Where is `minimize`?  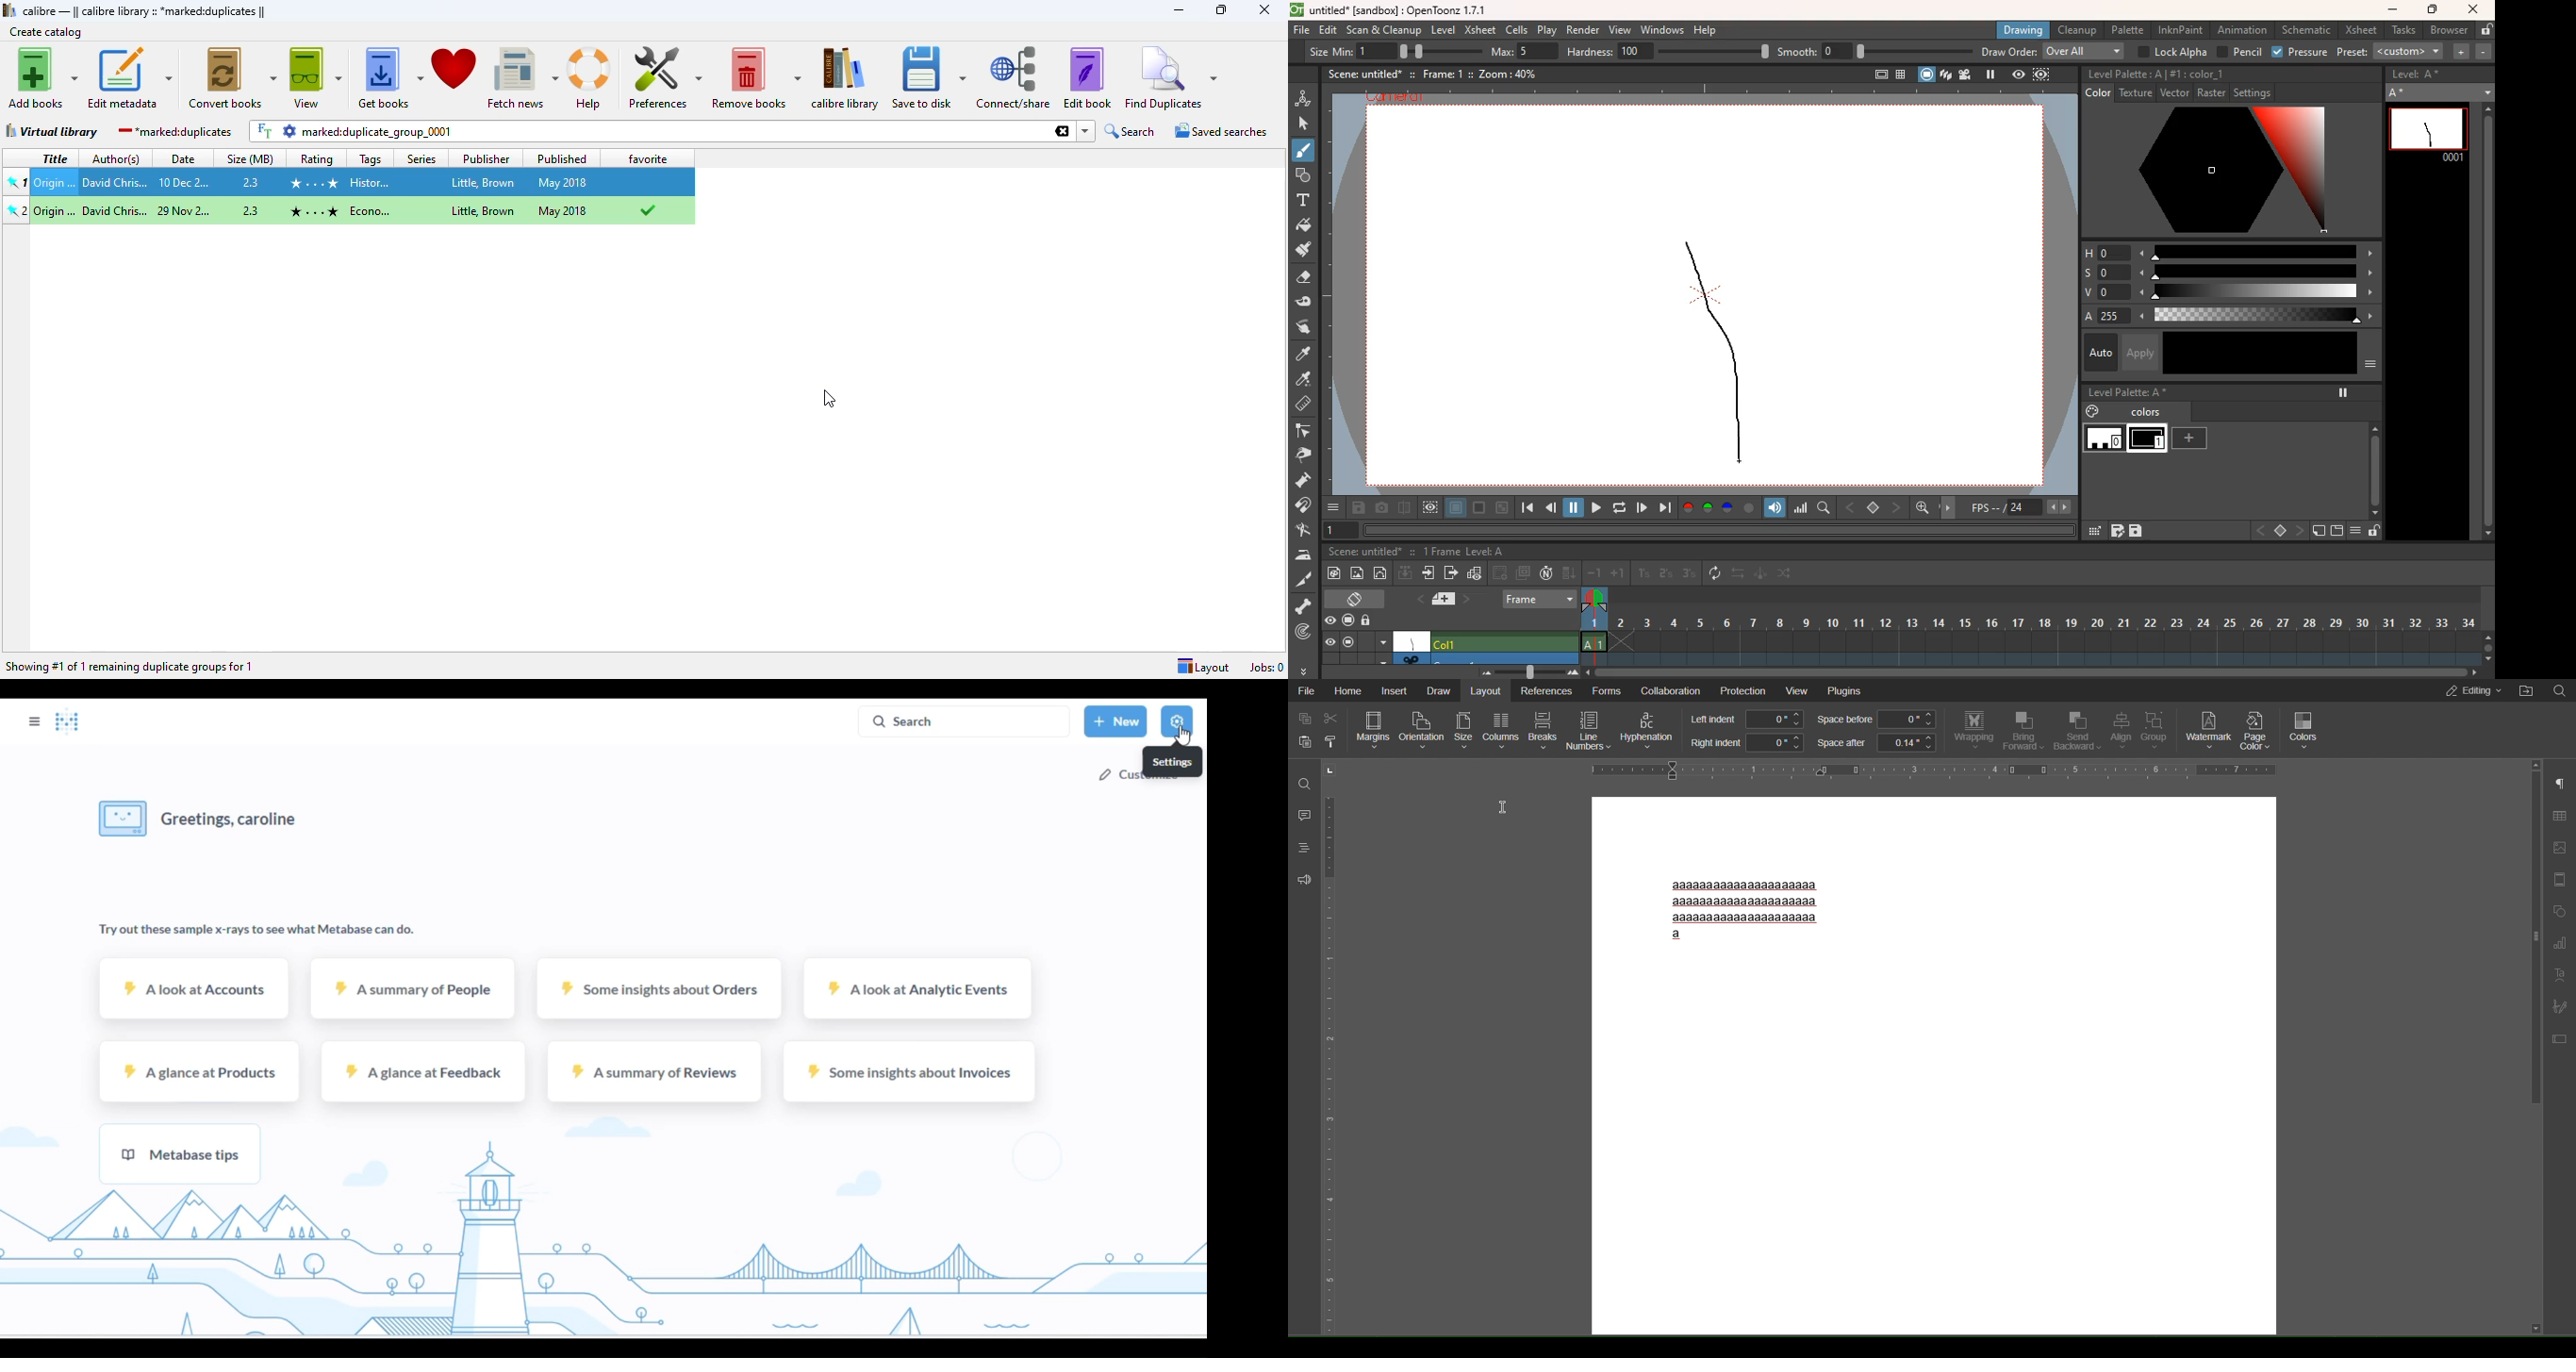 minimize is located at coordinates (1180, 10).